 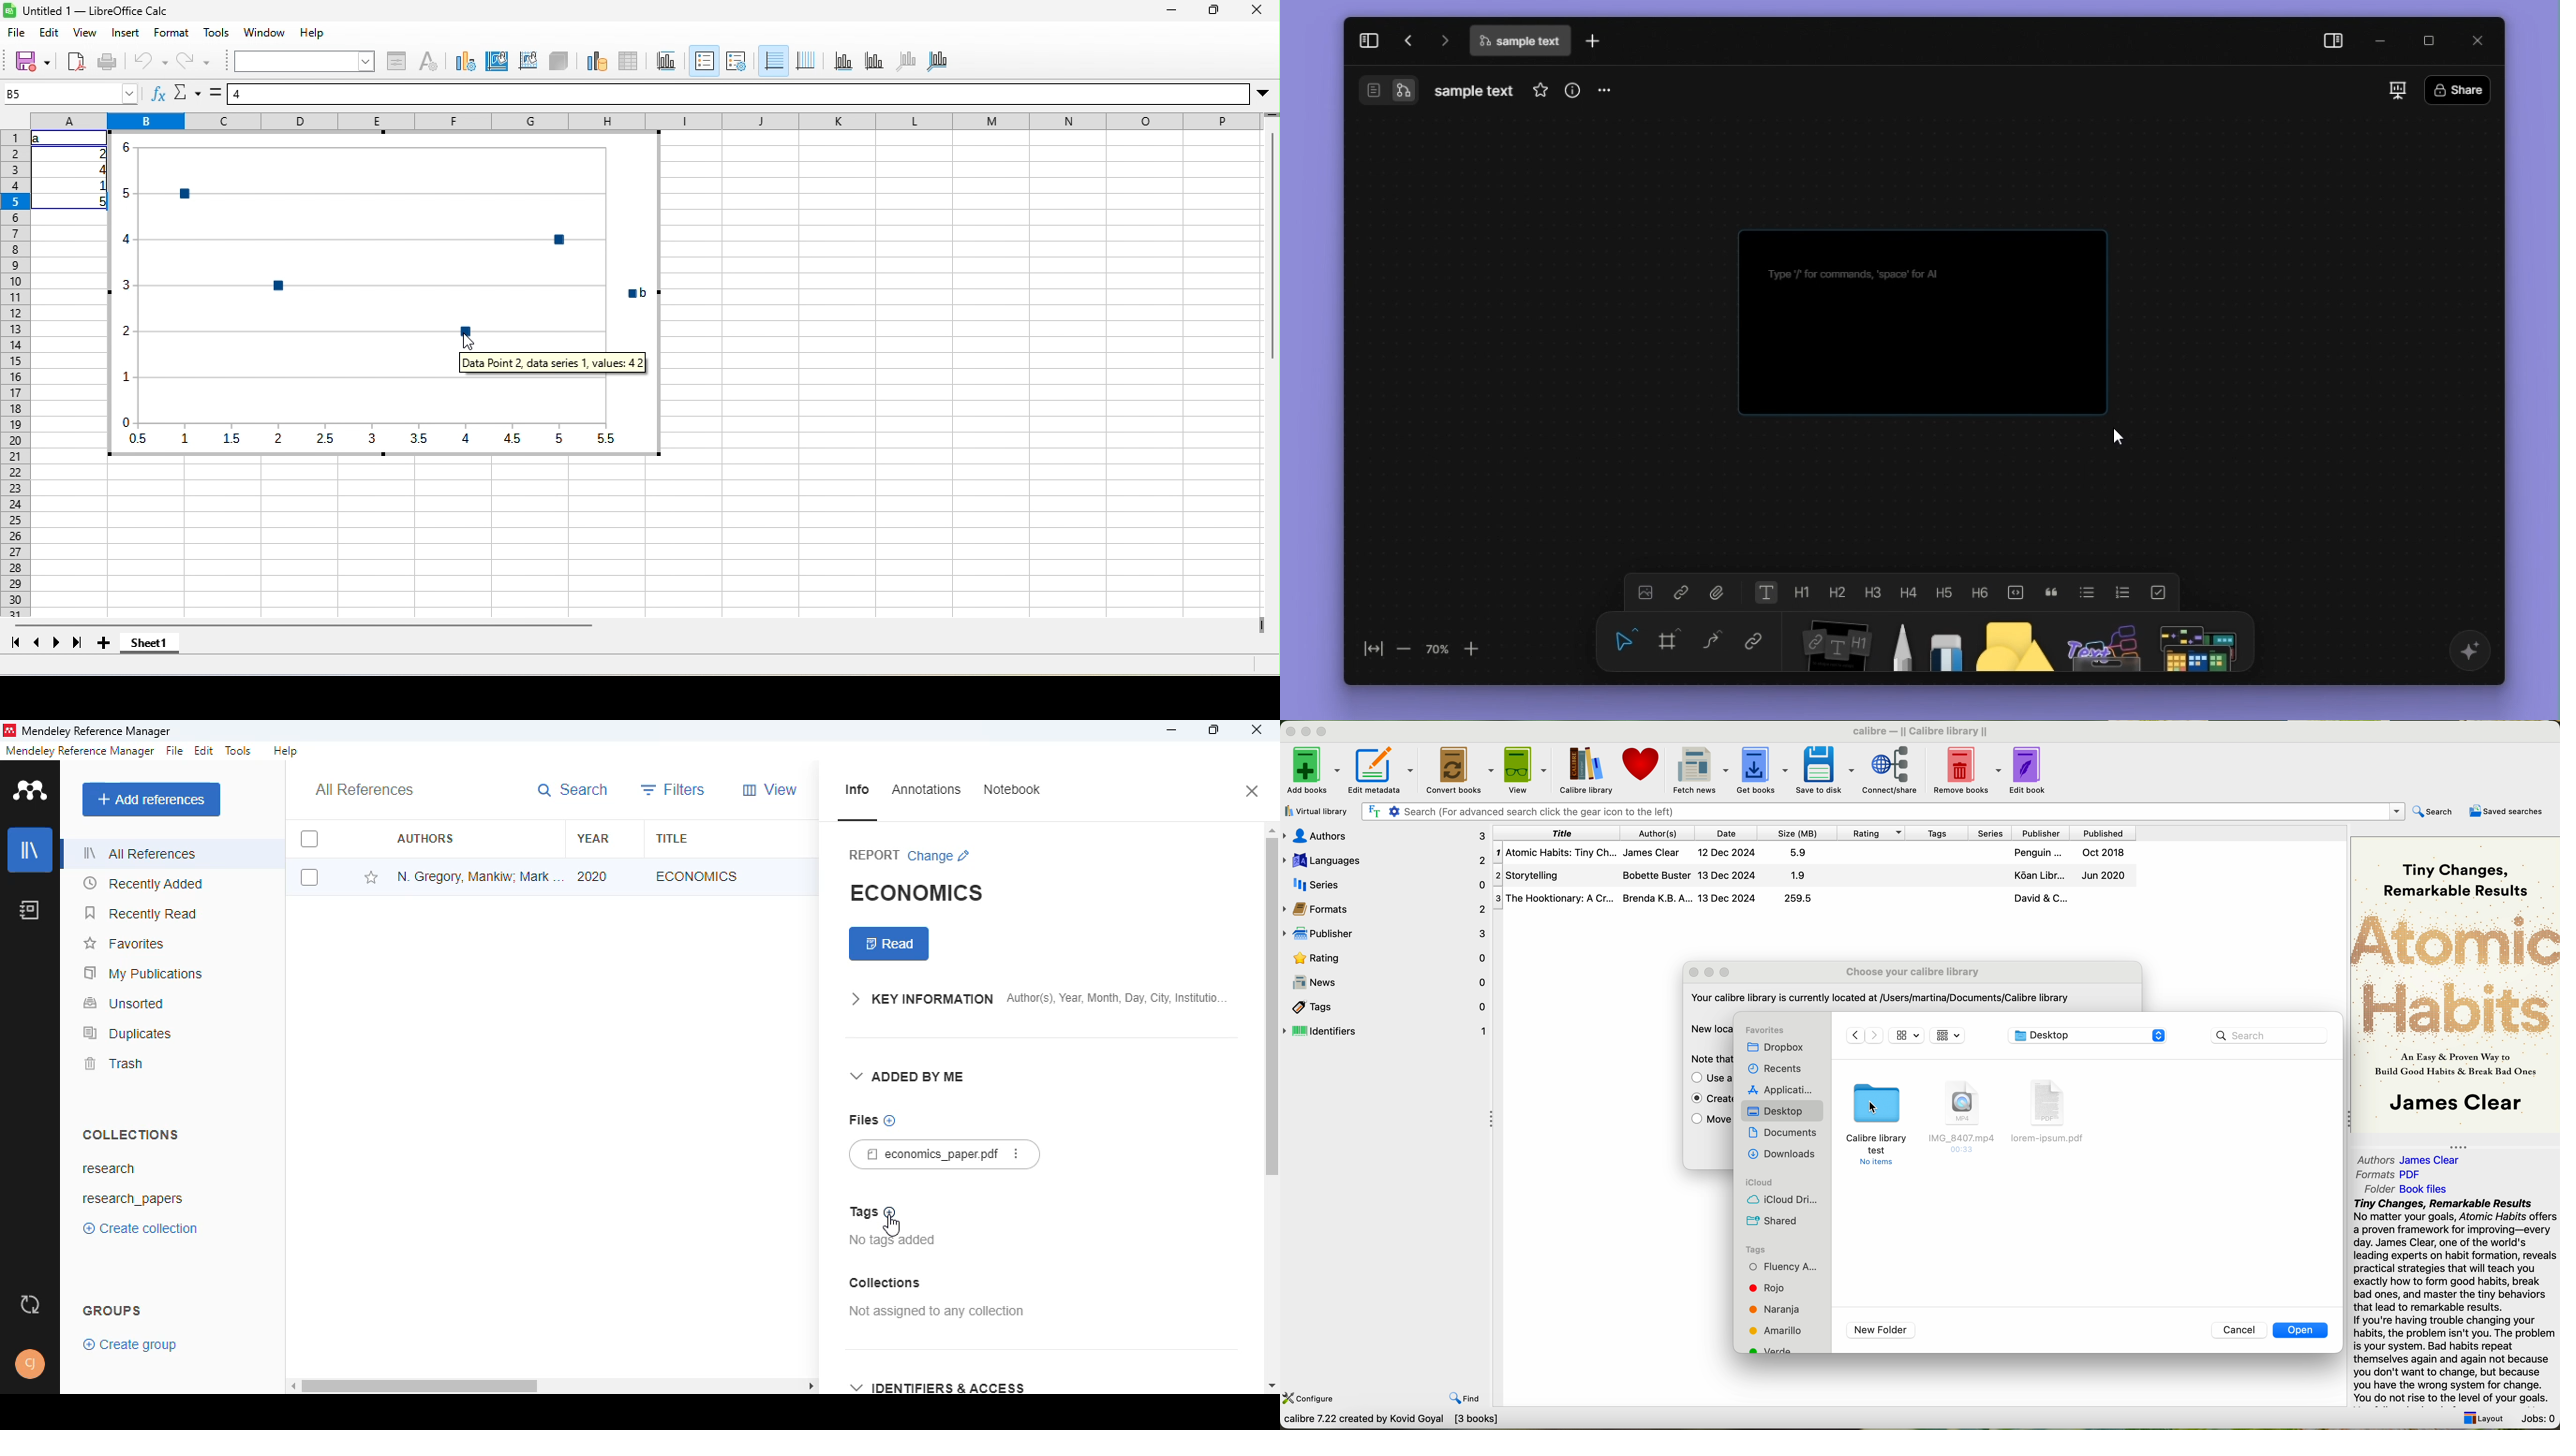 I want to click on profile, so click(x=30, y=1366).